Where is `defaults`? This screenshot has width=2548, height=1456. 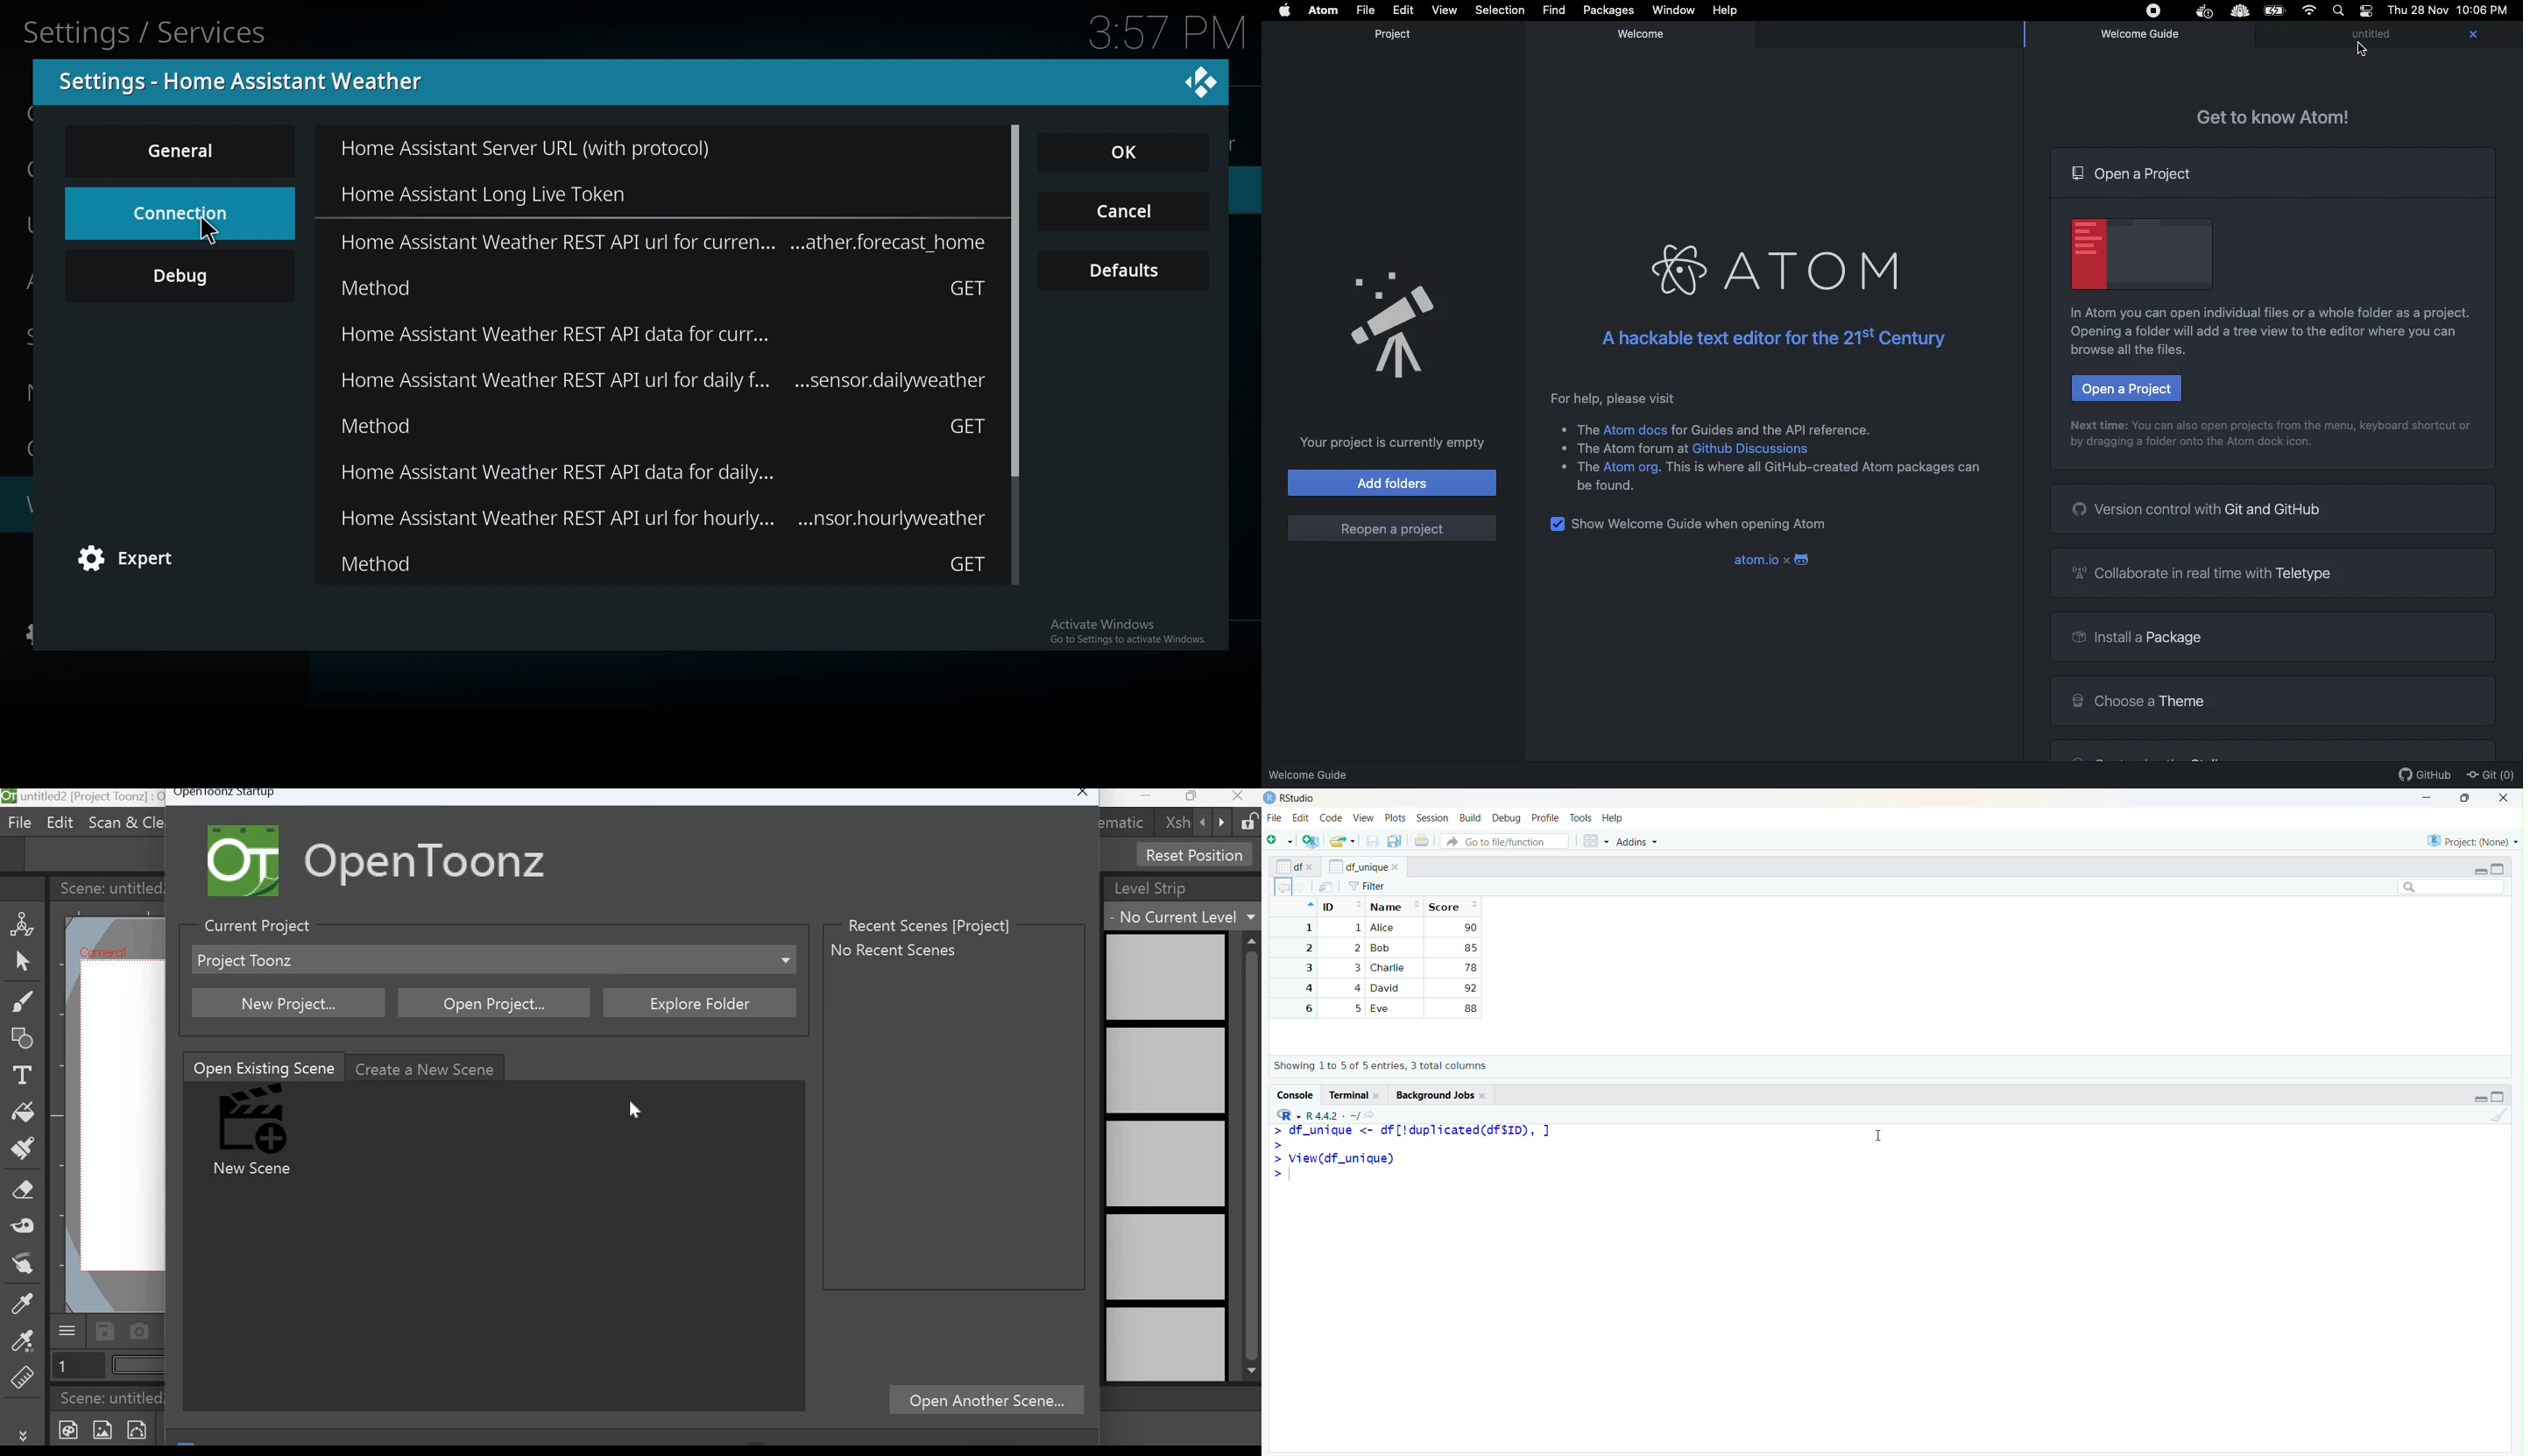 defaults is located at coordinates (1125, 271).